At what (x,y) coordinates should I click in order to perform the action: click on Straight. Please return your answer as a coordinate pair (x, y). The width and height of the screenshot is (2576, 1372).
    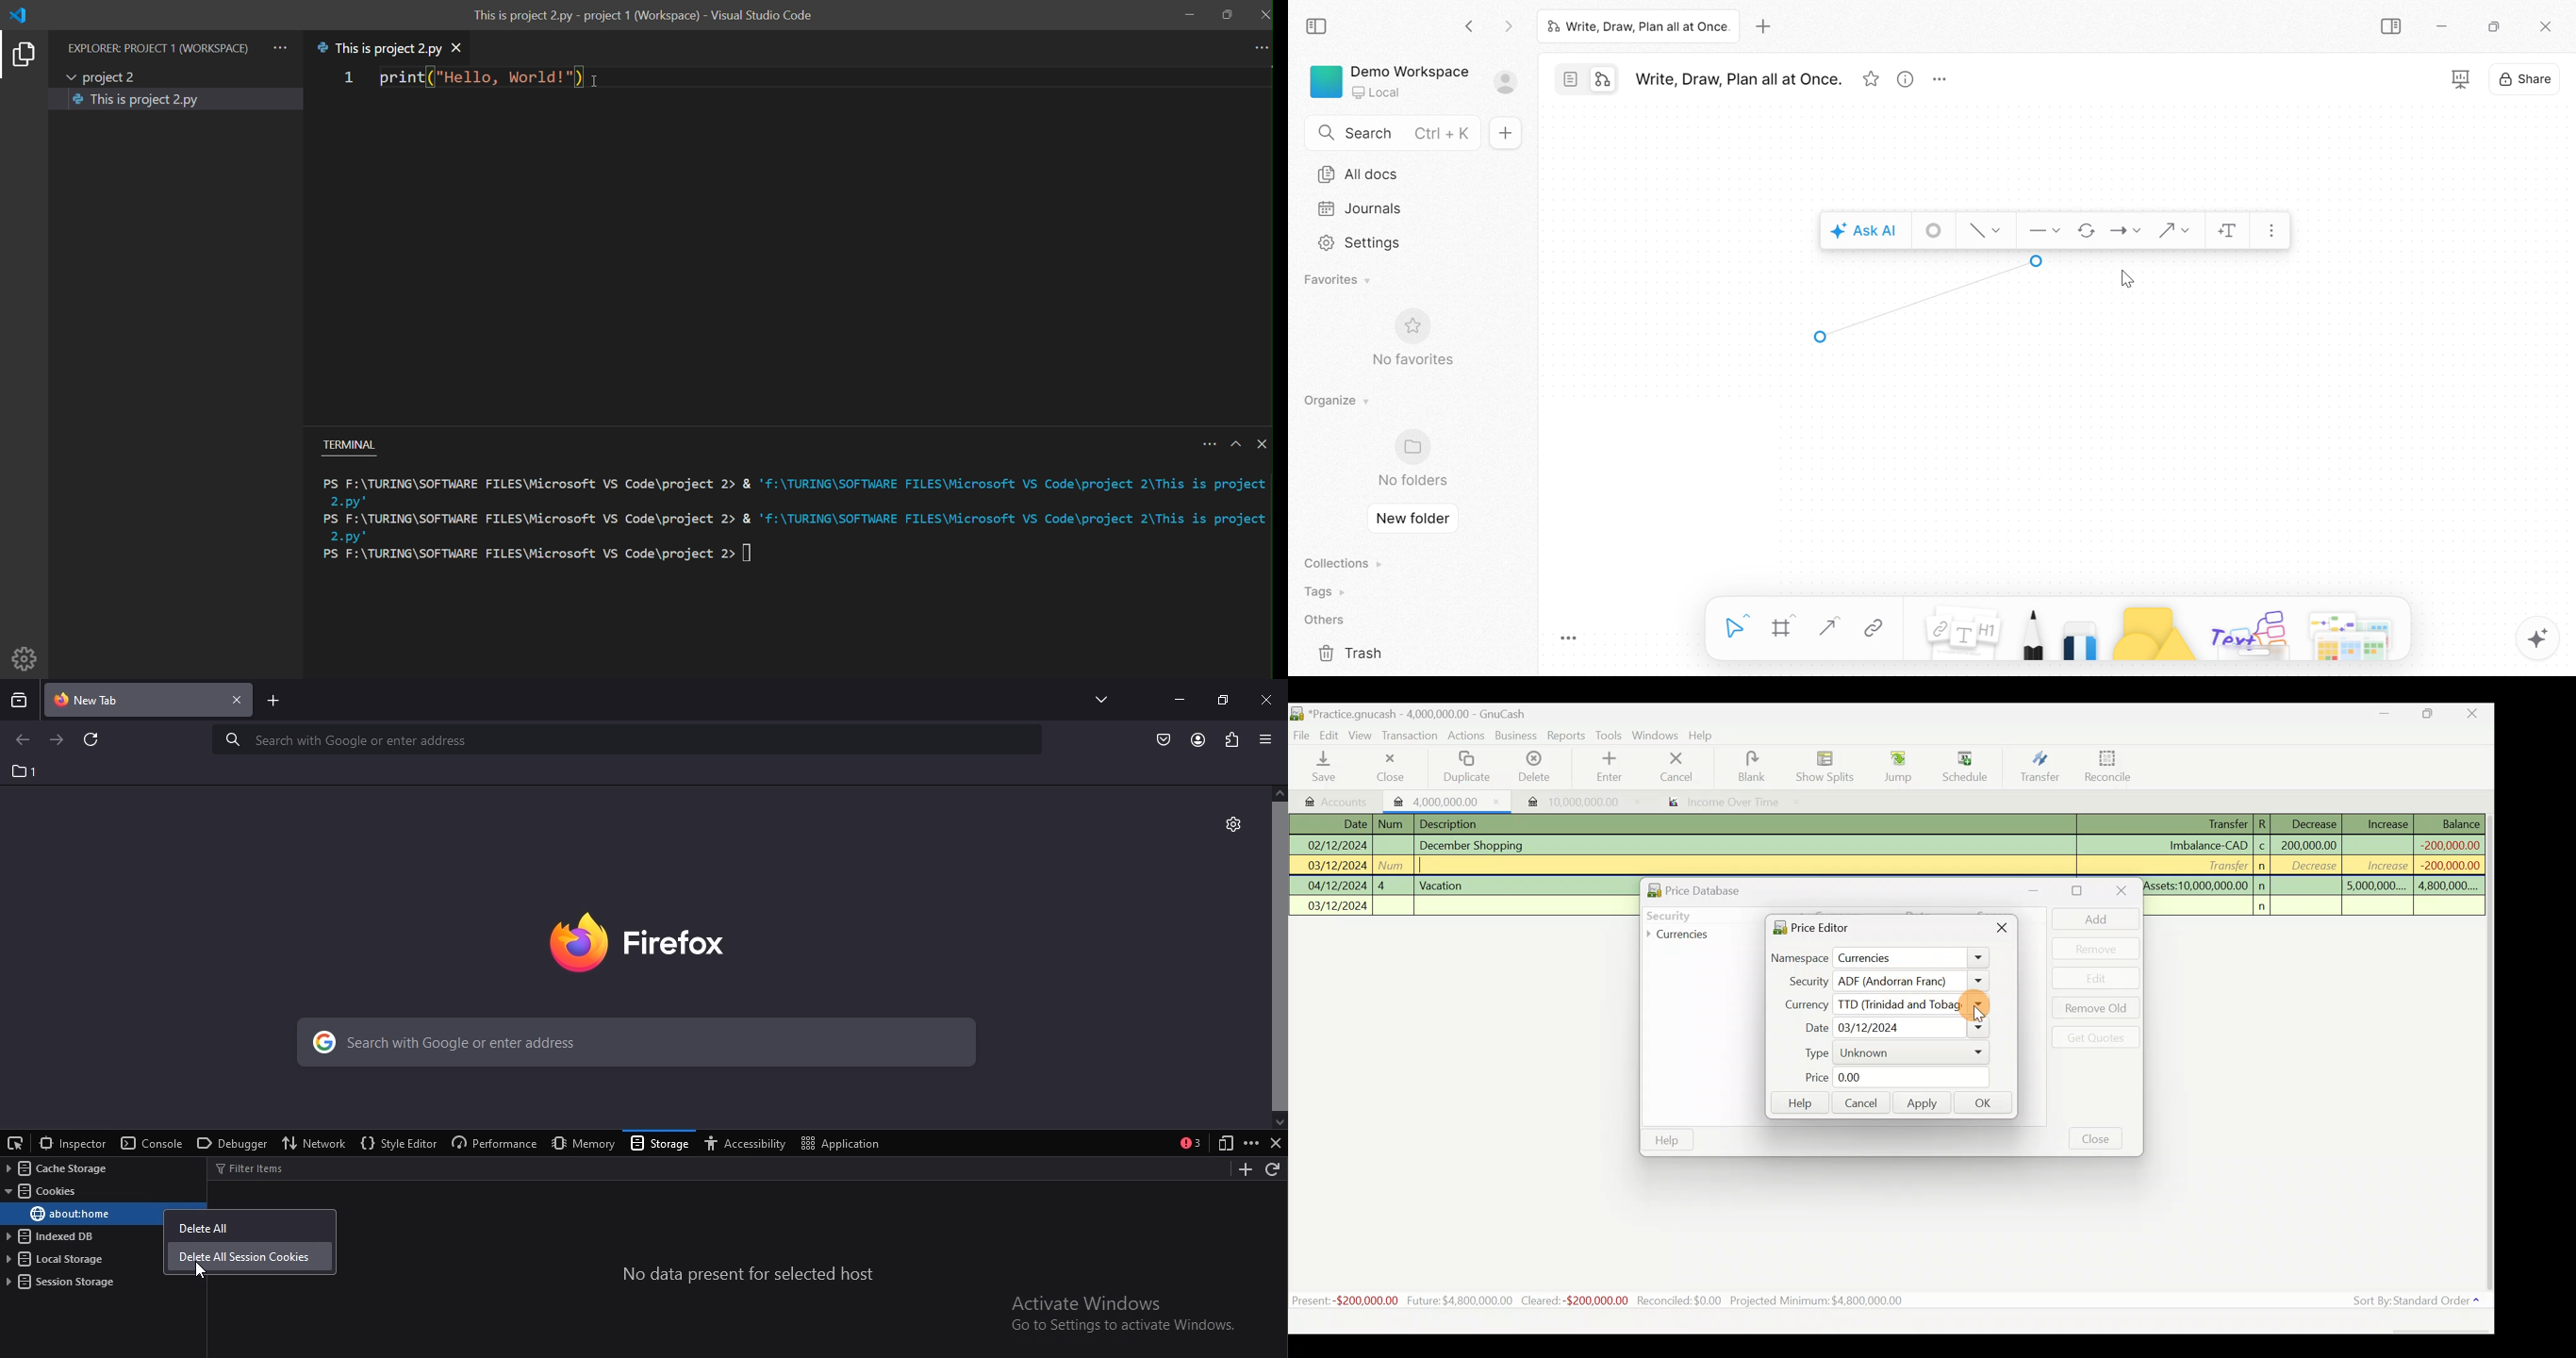
    Looking at the image, I should click on (1826, 627).